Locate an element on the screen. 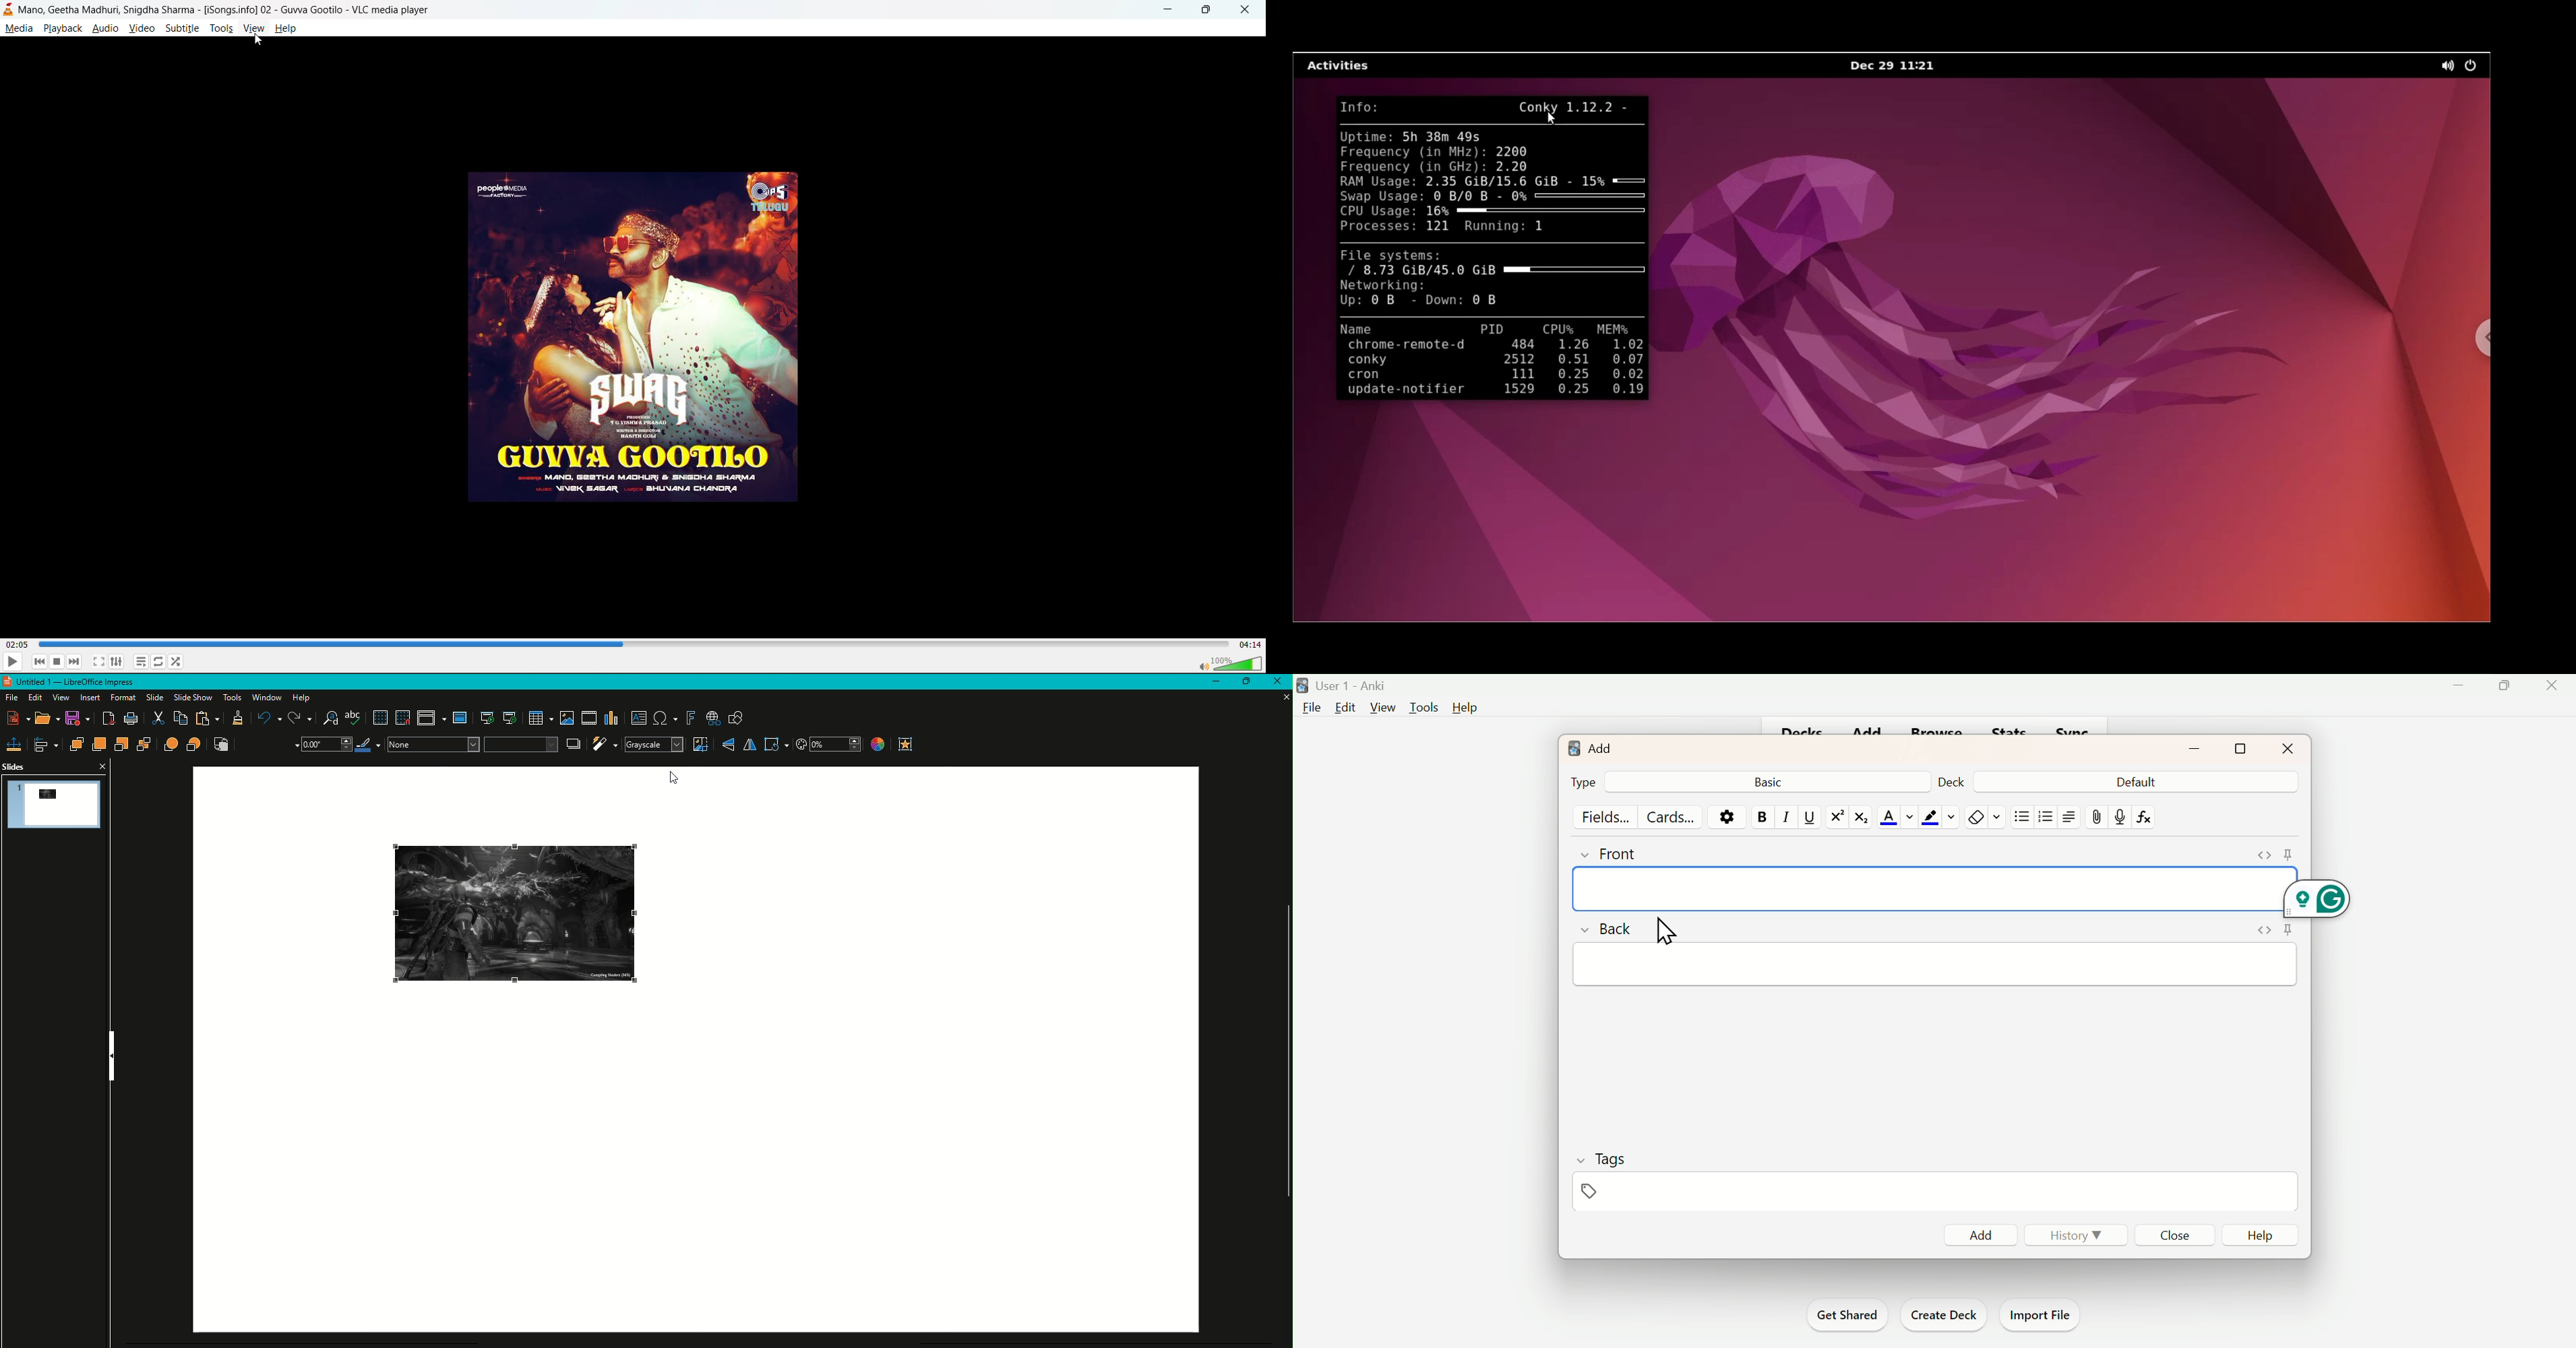 This screenshot has width=2576, height=1372. maximize is located at coordinates (1209, 11).